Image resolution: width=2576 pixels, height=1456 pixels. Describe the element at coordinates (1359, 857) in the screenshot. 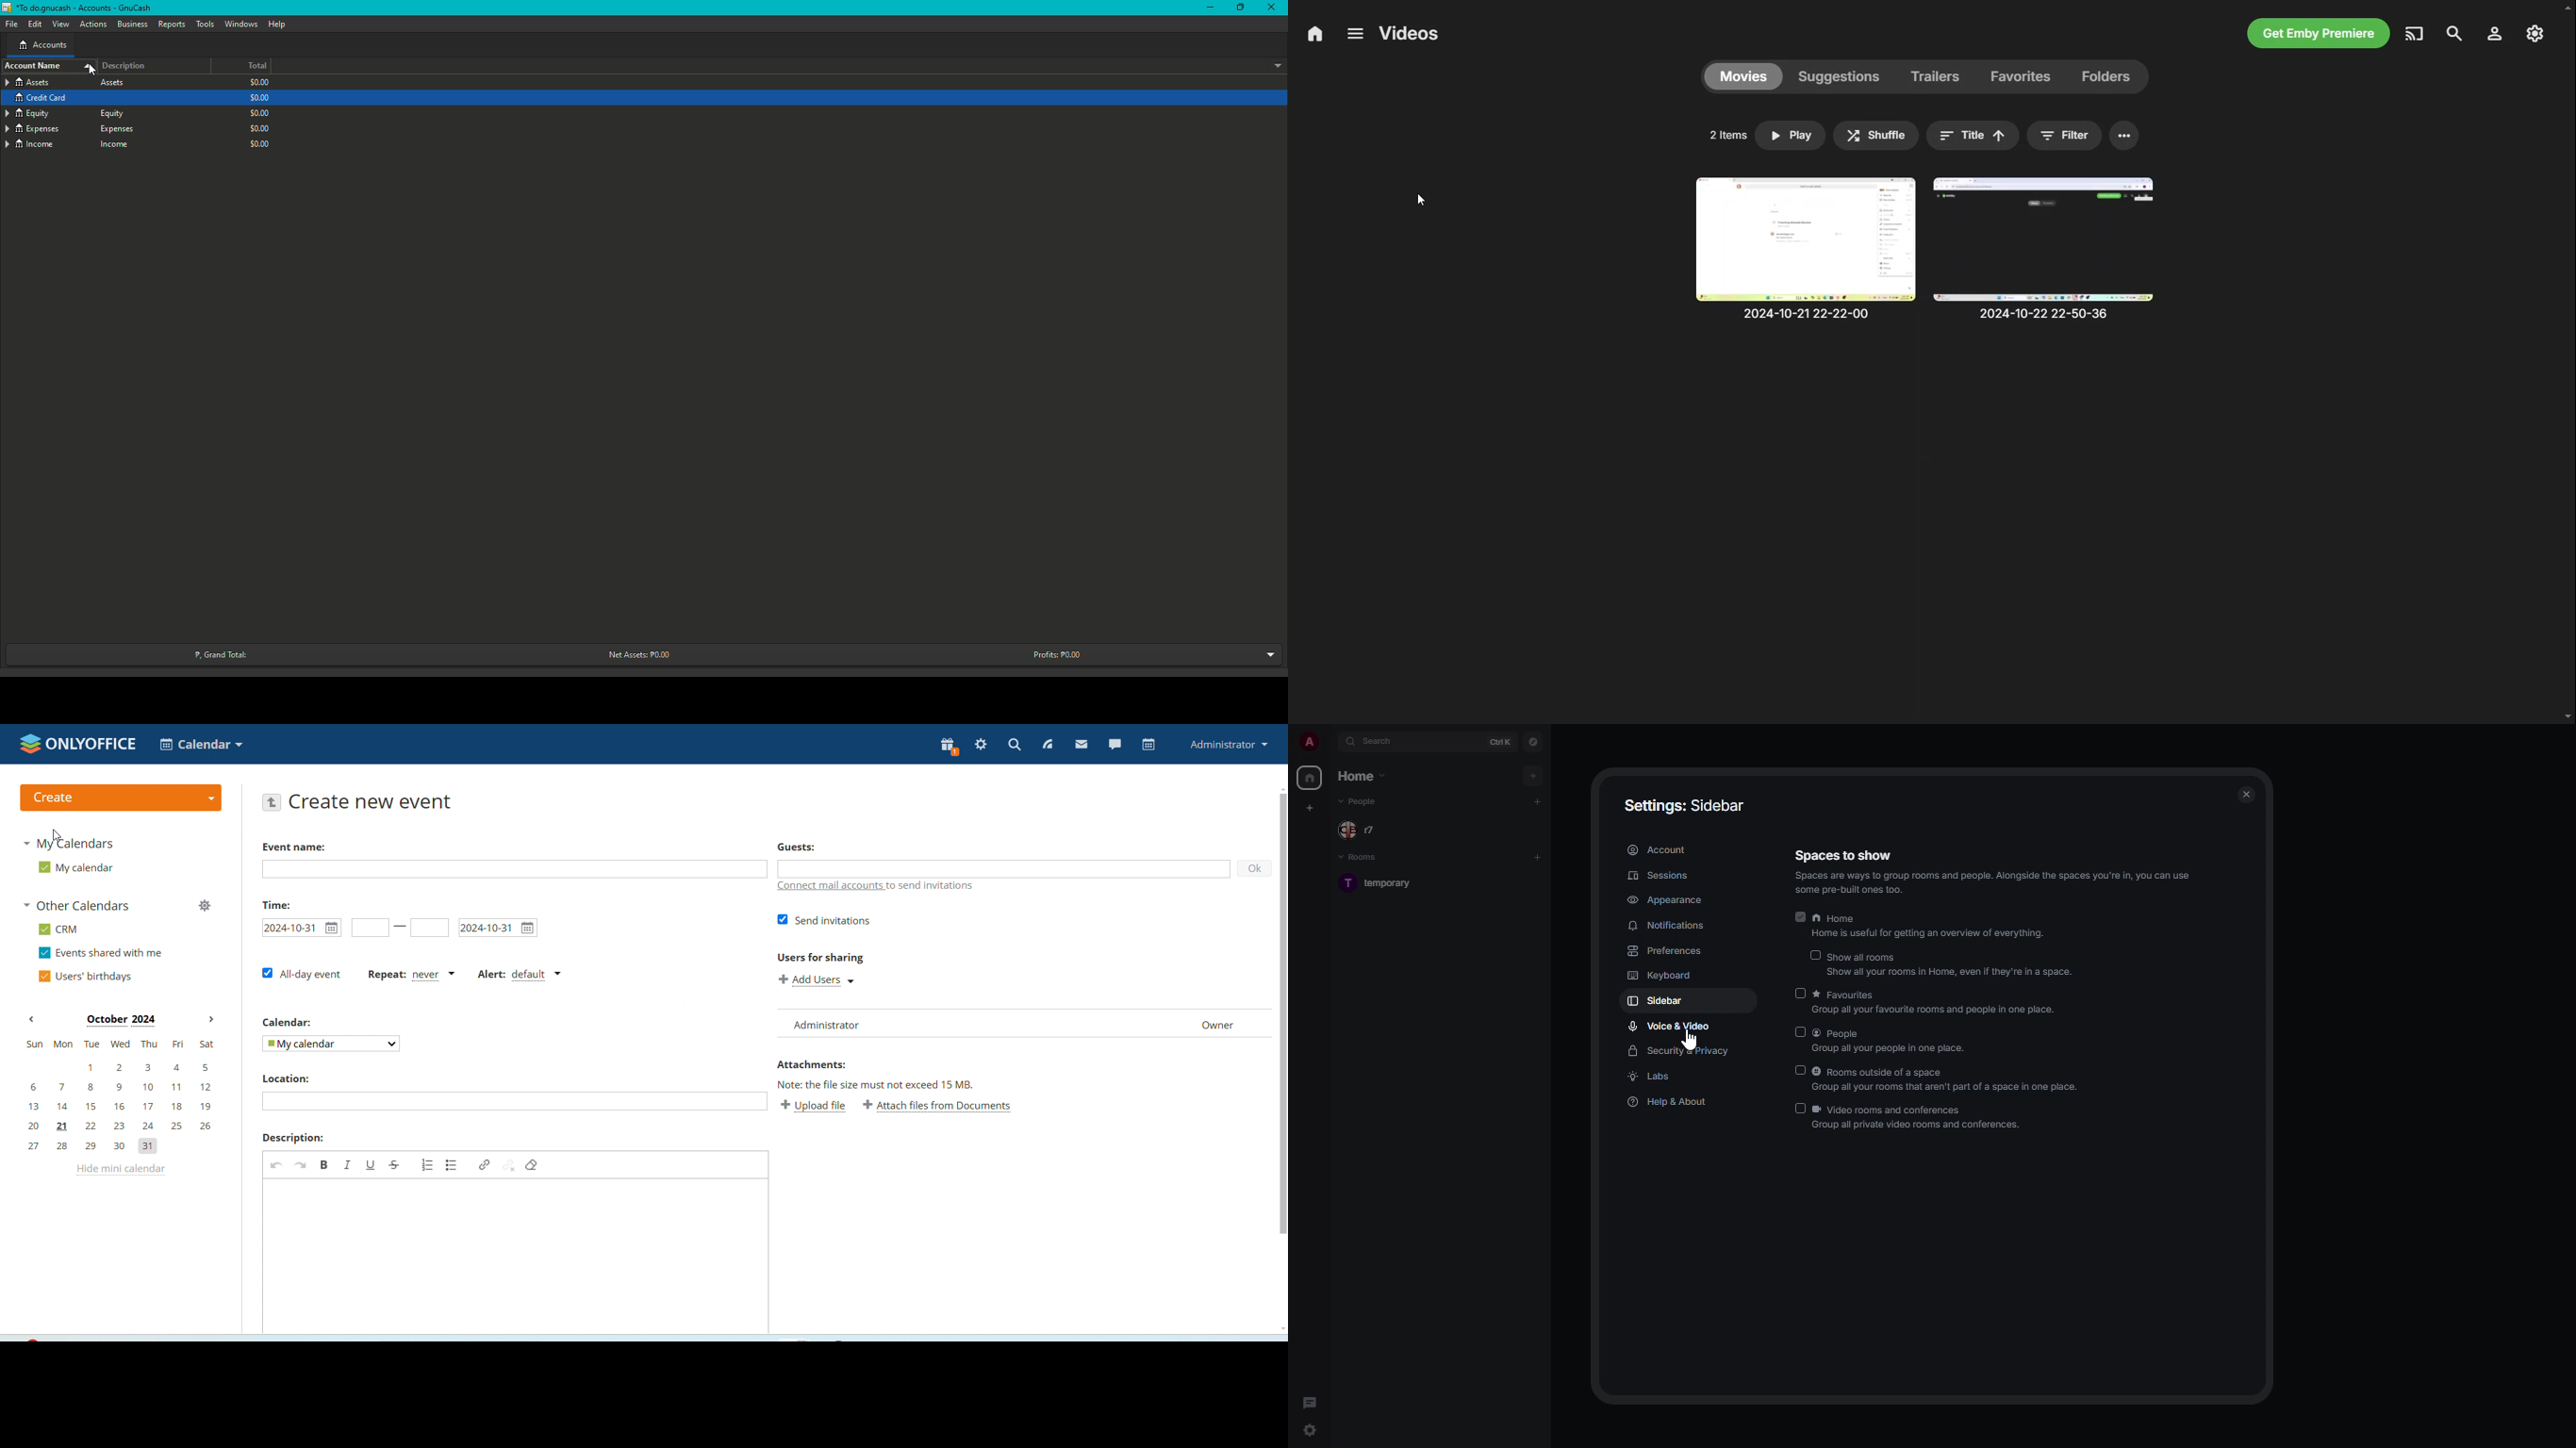

I see `rooms` at that location.